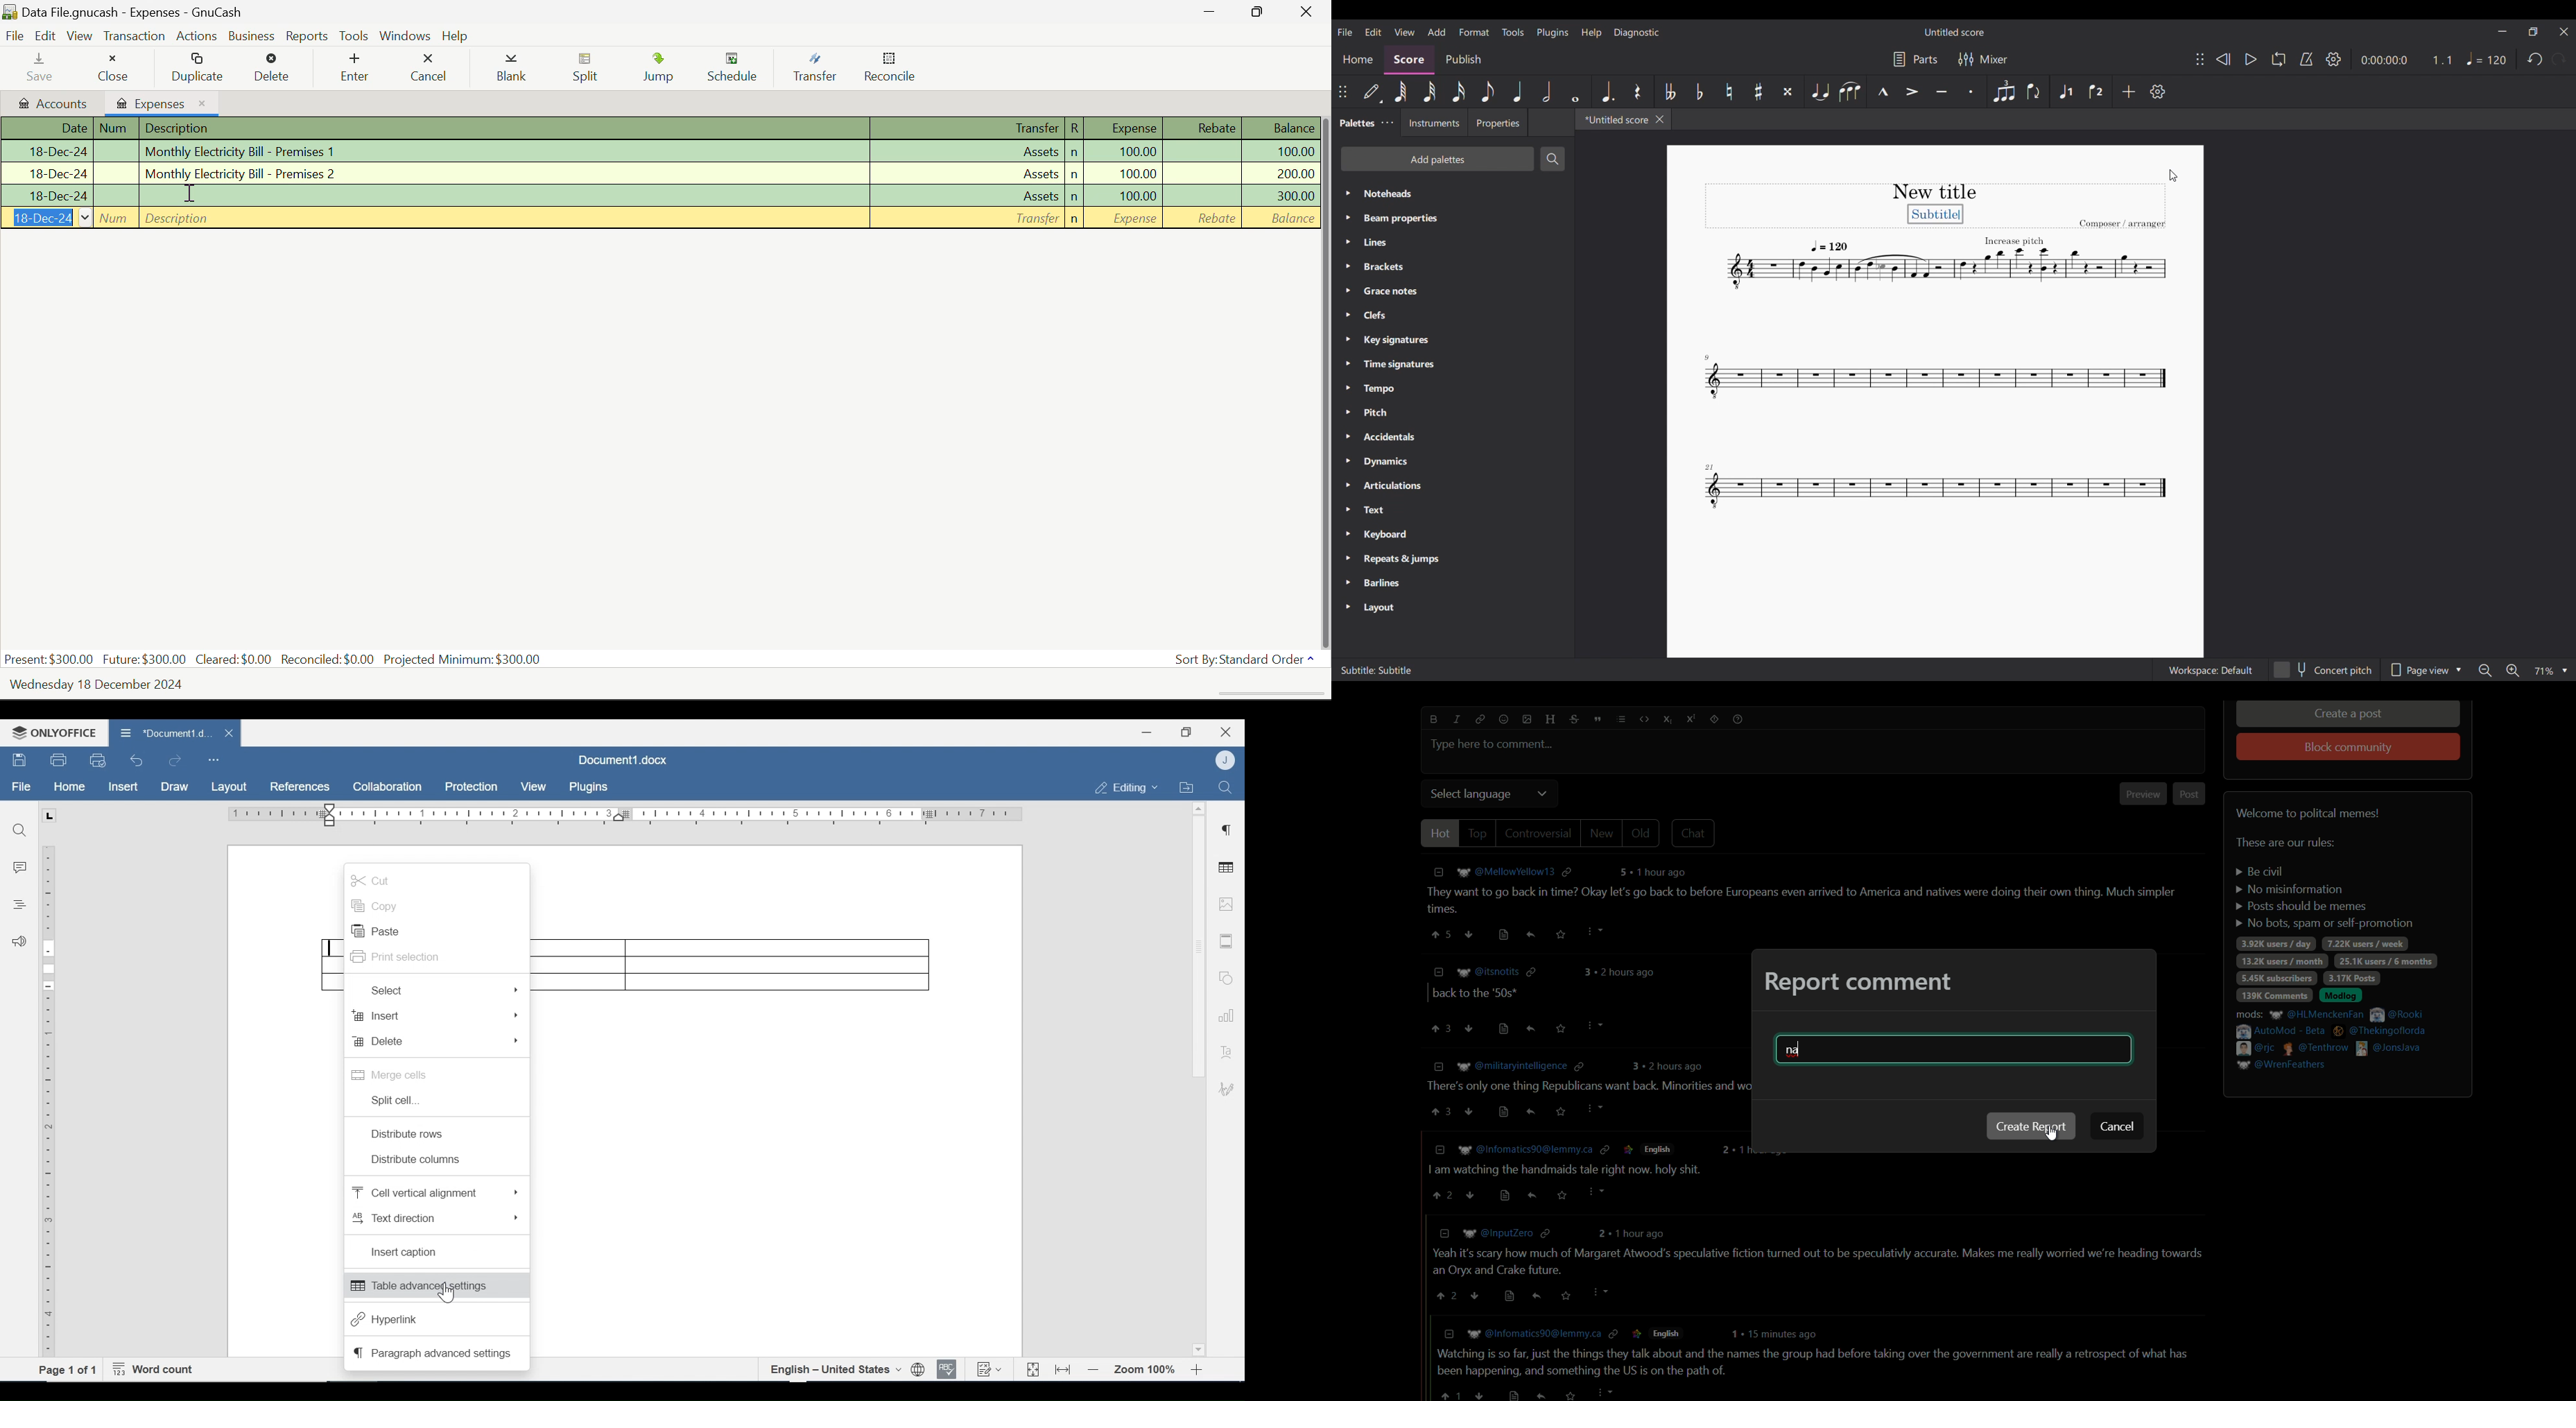 The image size is (2576, 1428). I want to click on Customize Quick Access Toolbar, so click(213, 760).